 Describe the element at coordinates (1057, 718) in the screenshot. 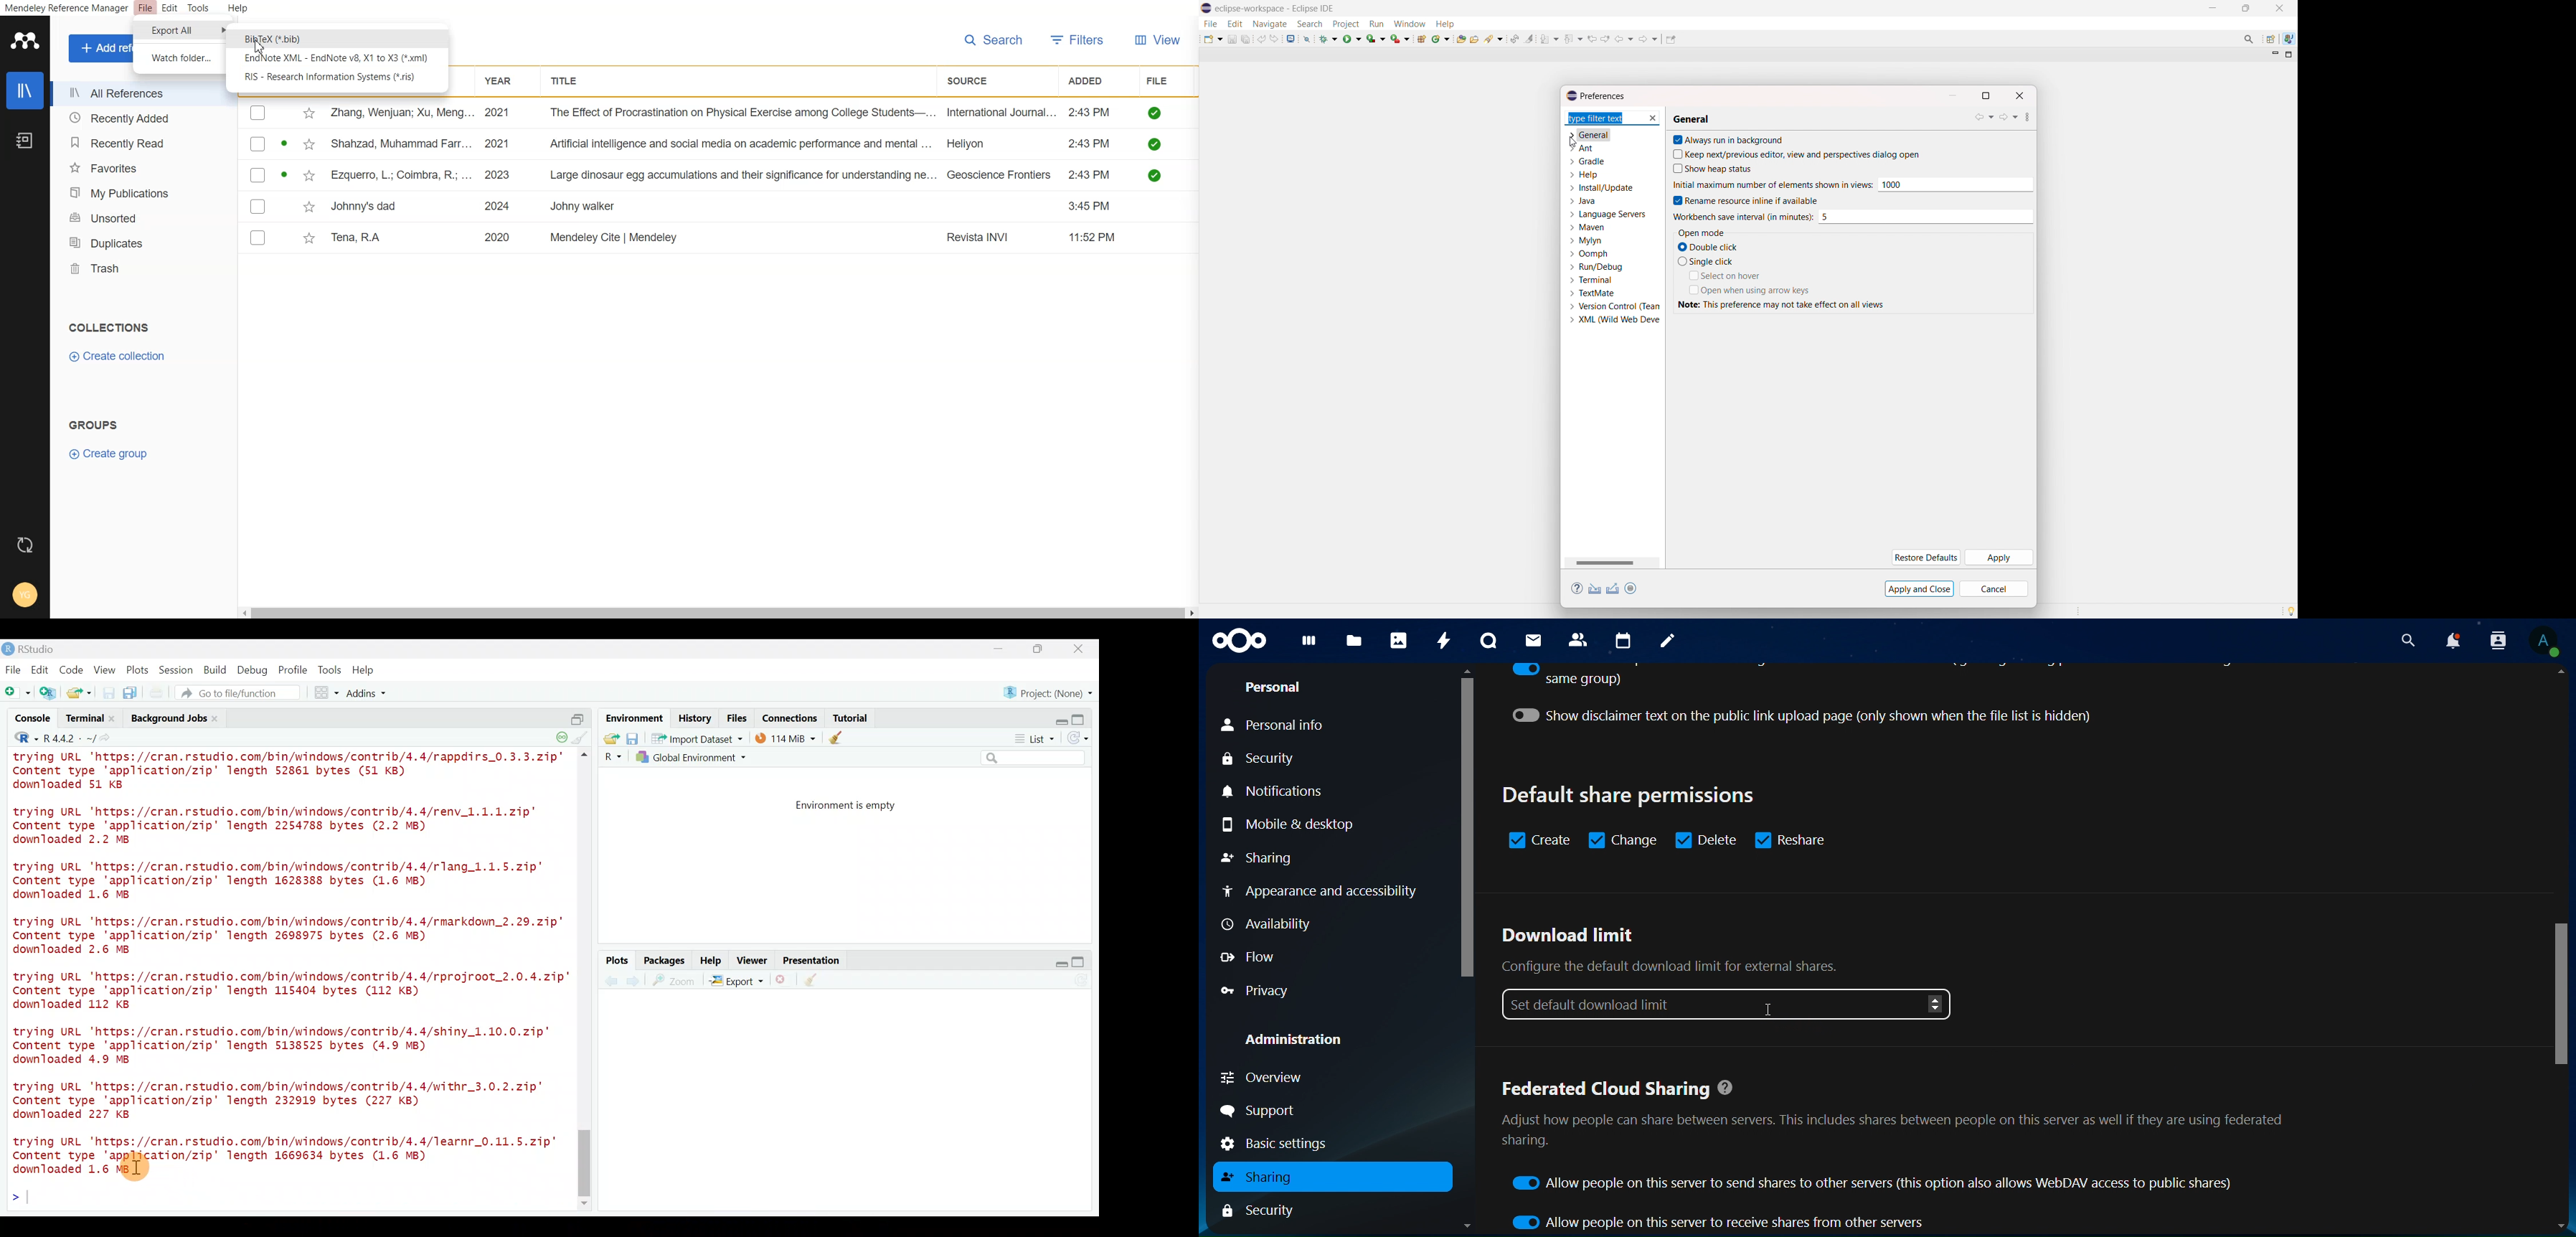

I see `Restore down` at that location.